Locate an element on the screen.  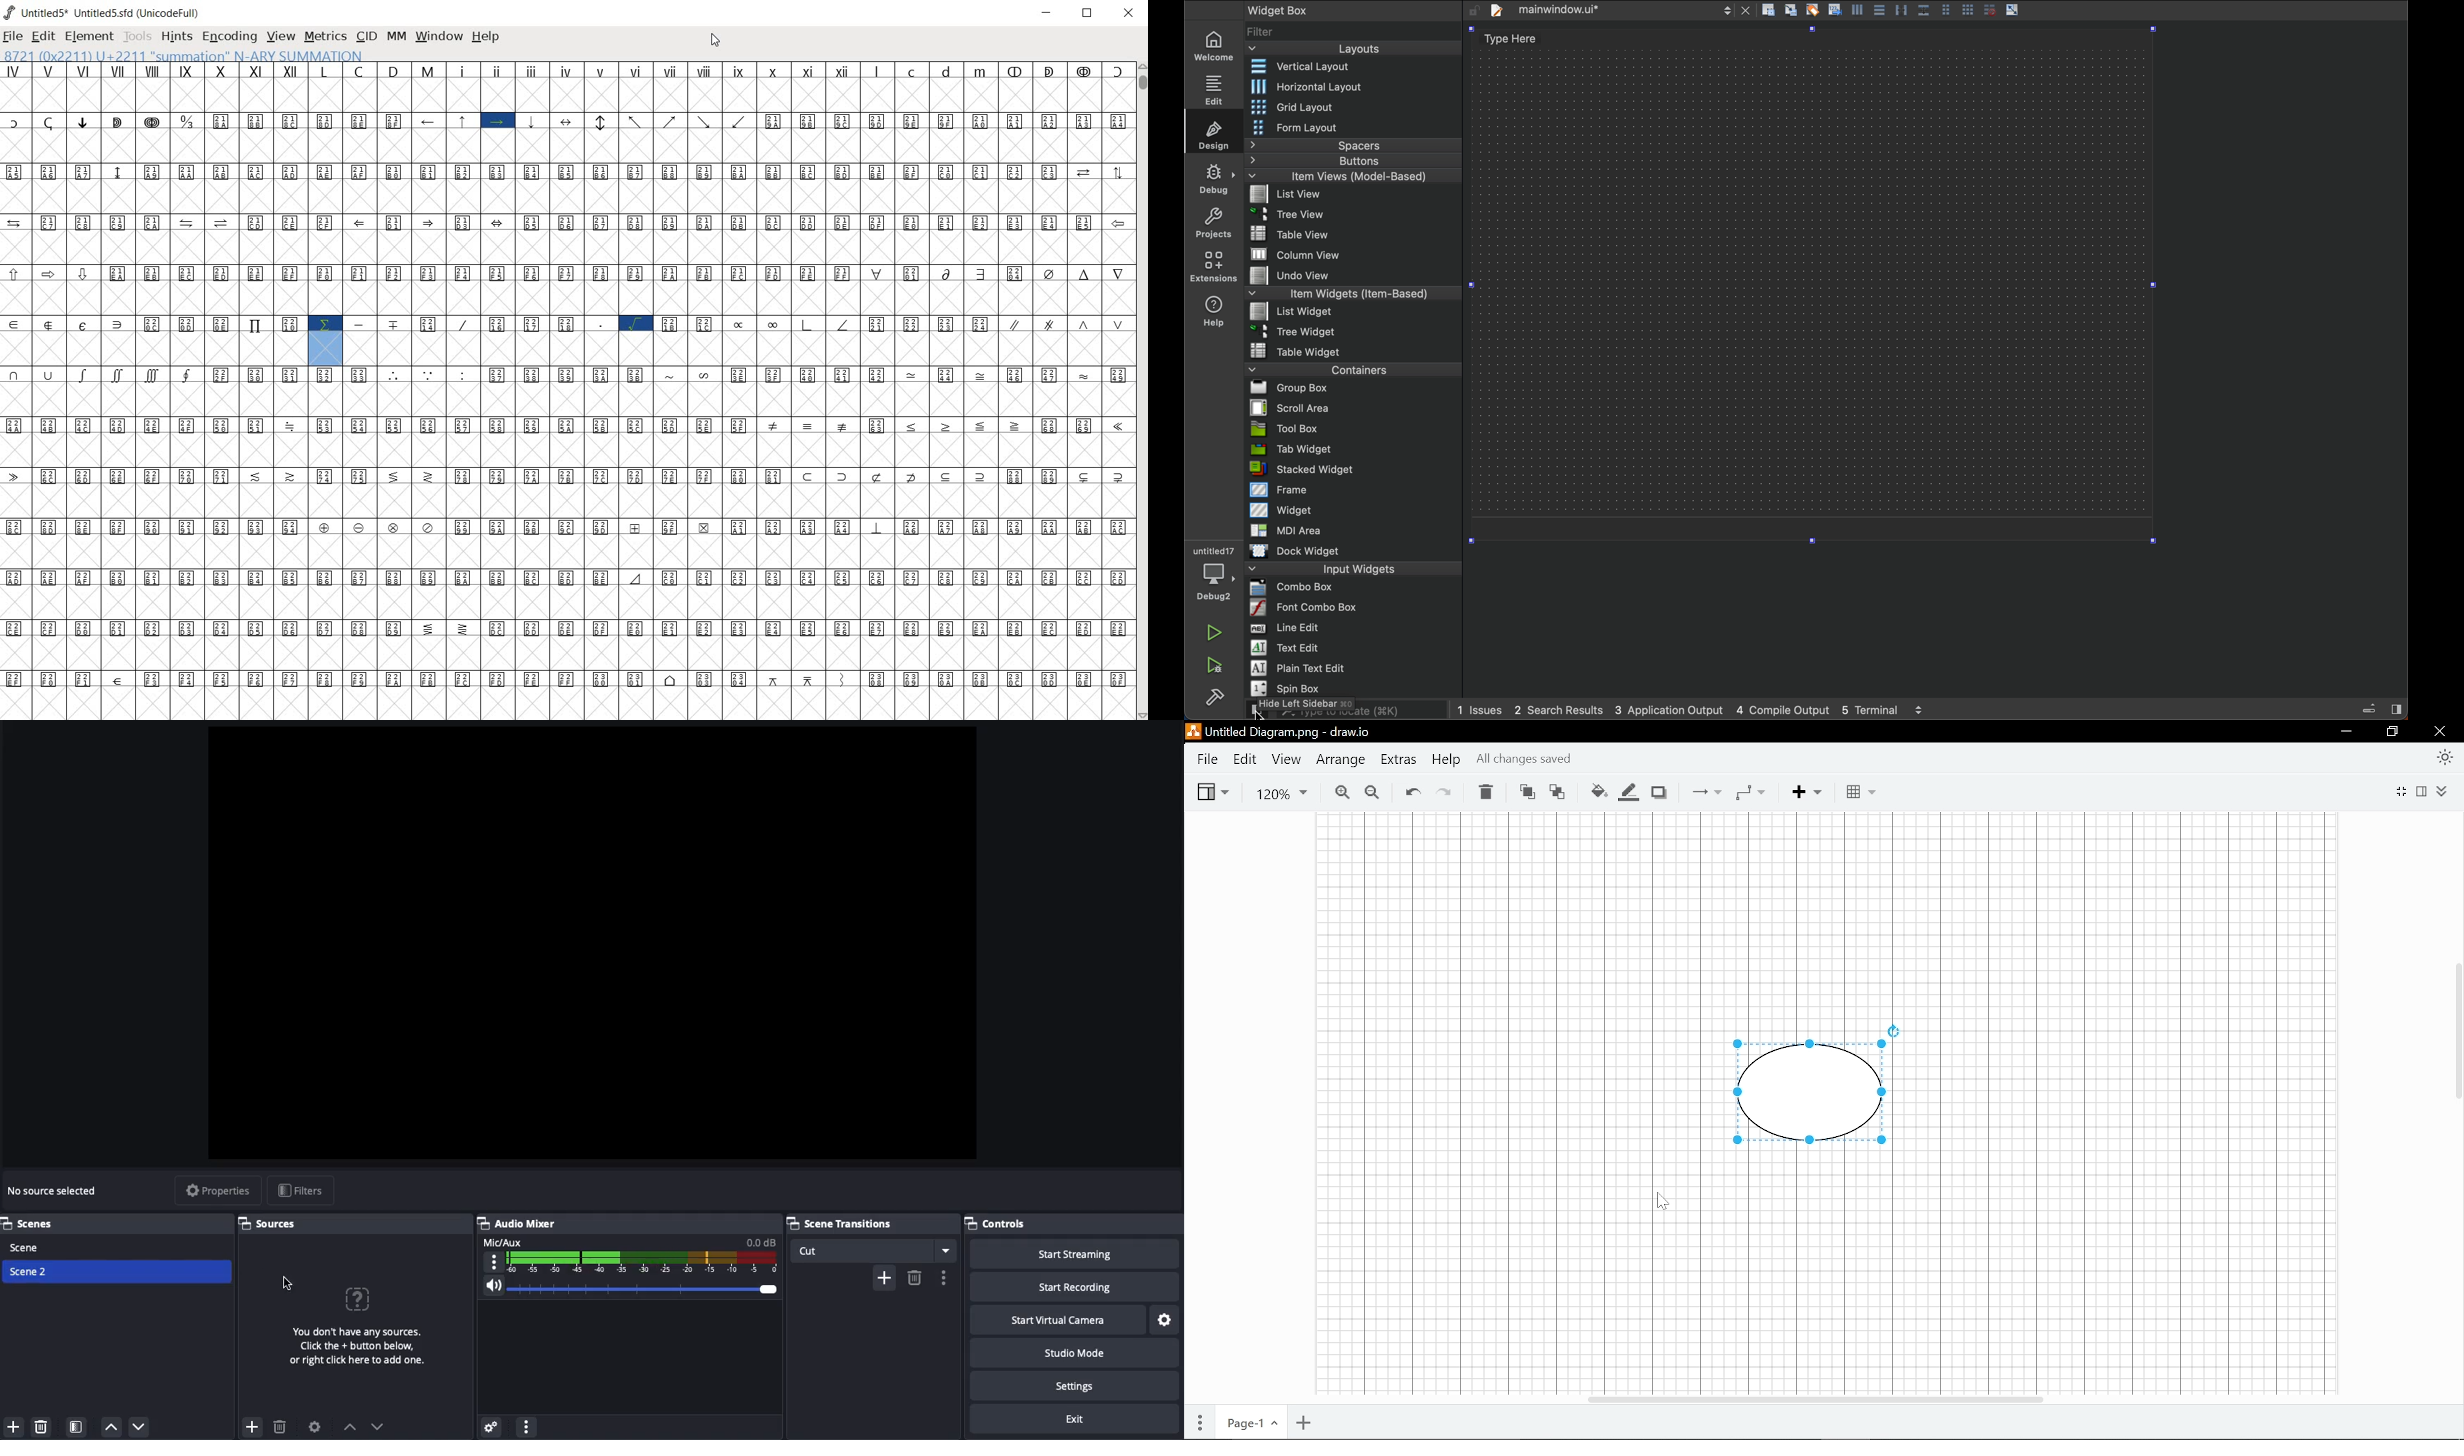
Horizontal Layout is located at coordinates (1329, 86).